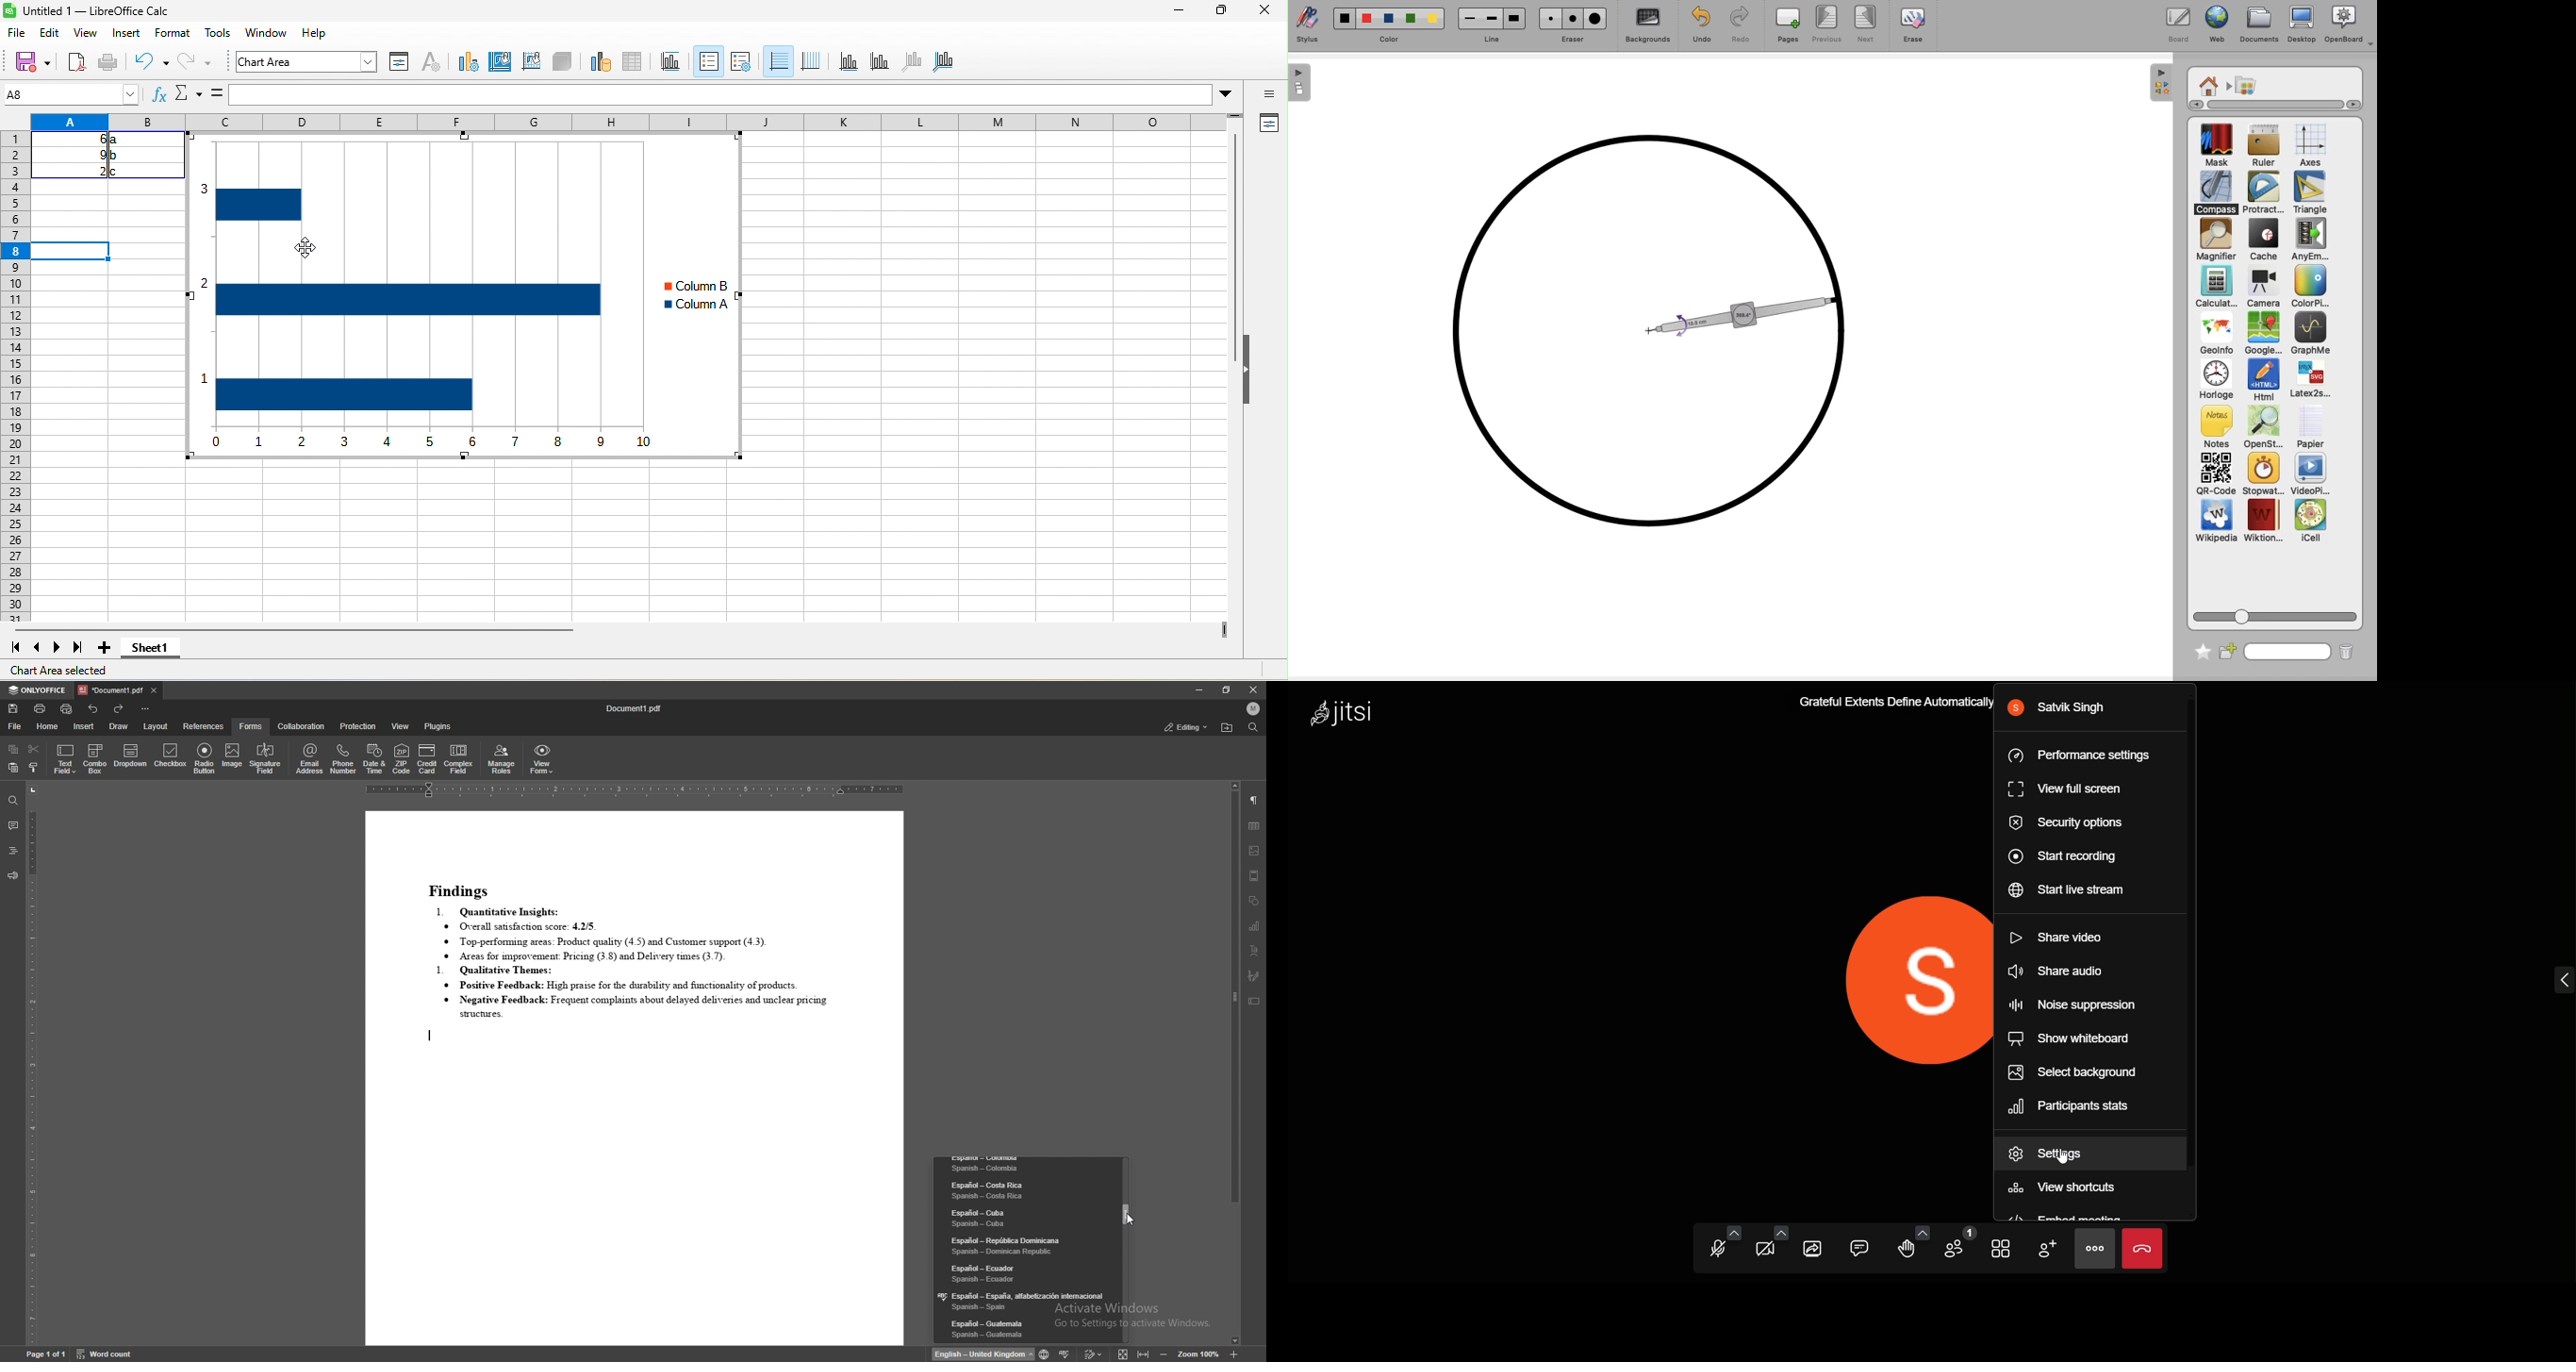 Image resolution: width=2576 pixels, height=1372 pixels. I want to click on previous sheet, so click(39, 649).